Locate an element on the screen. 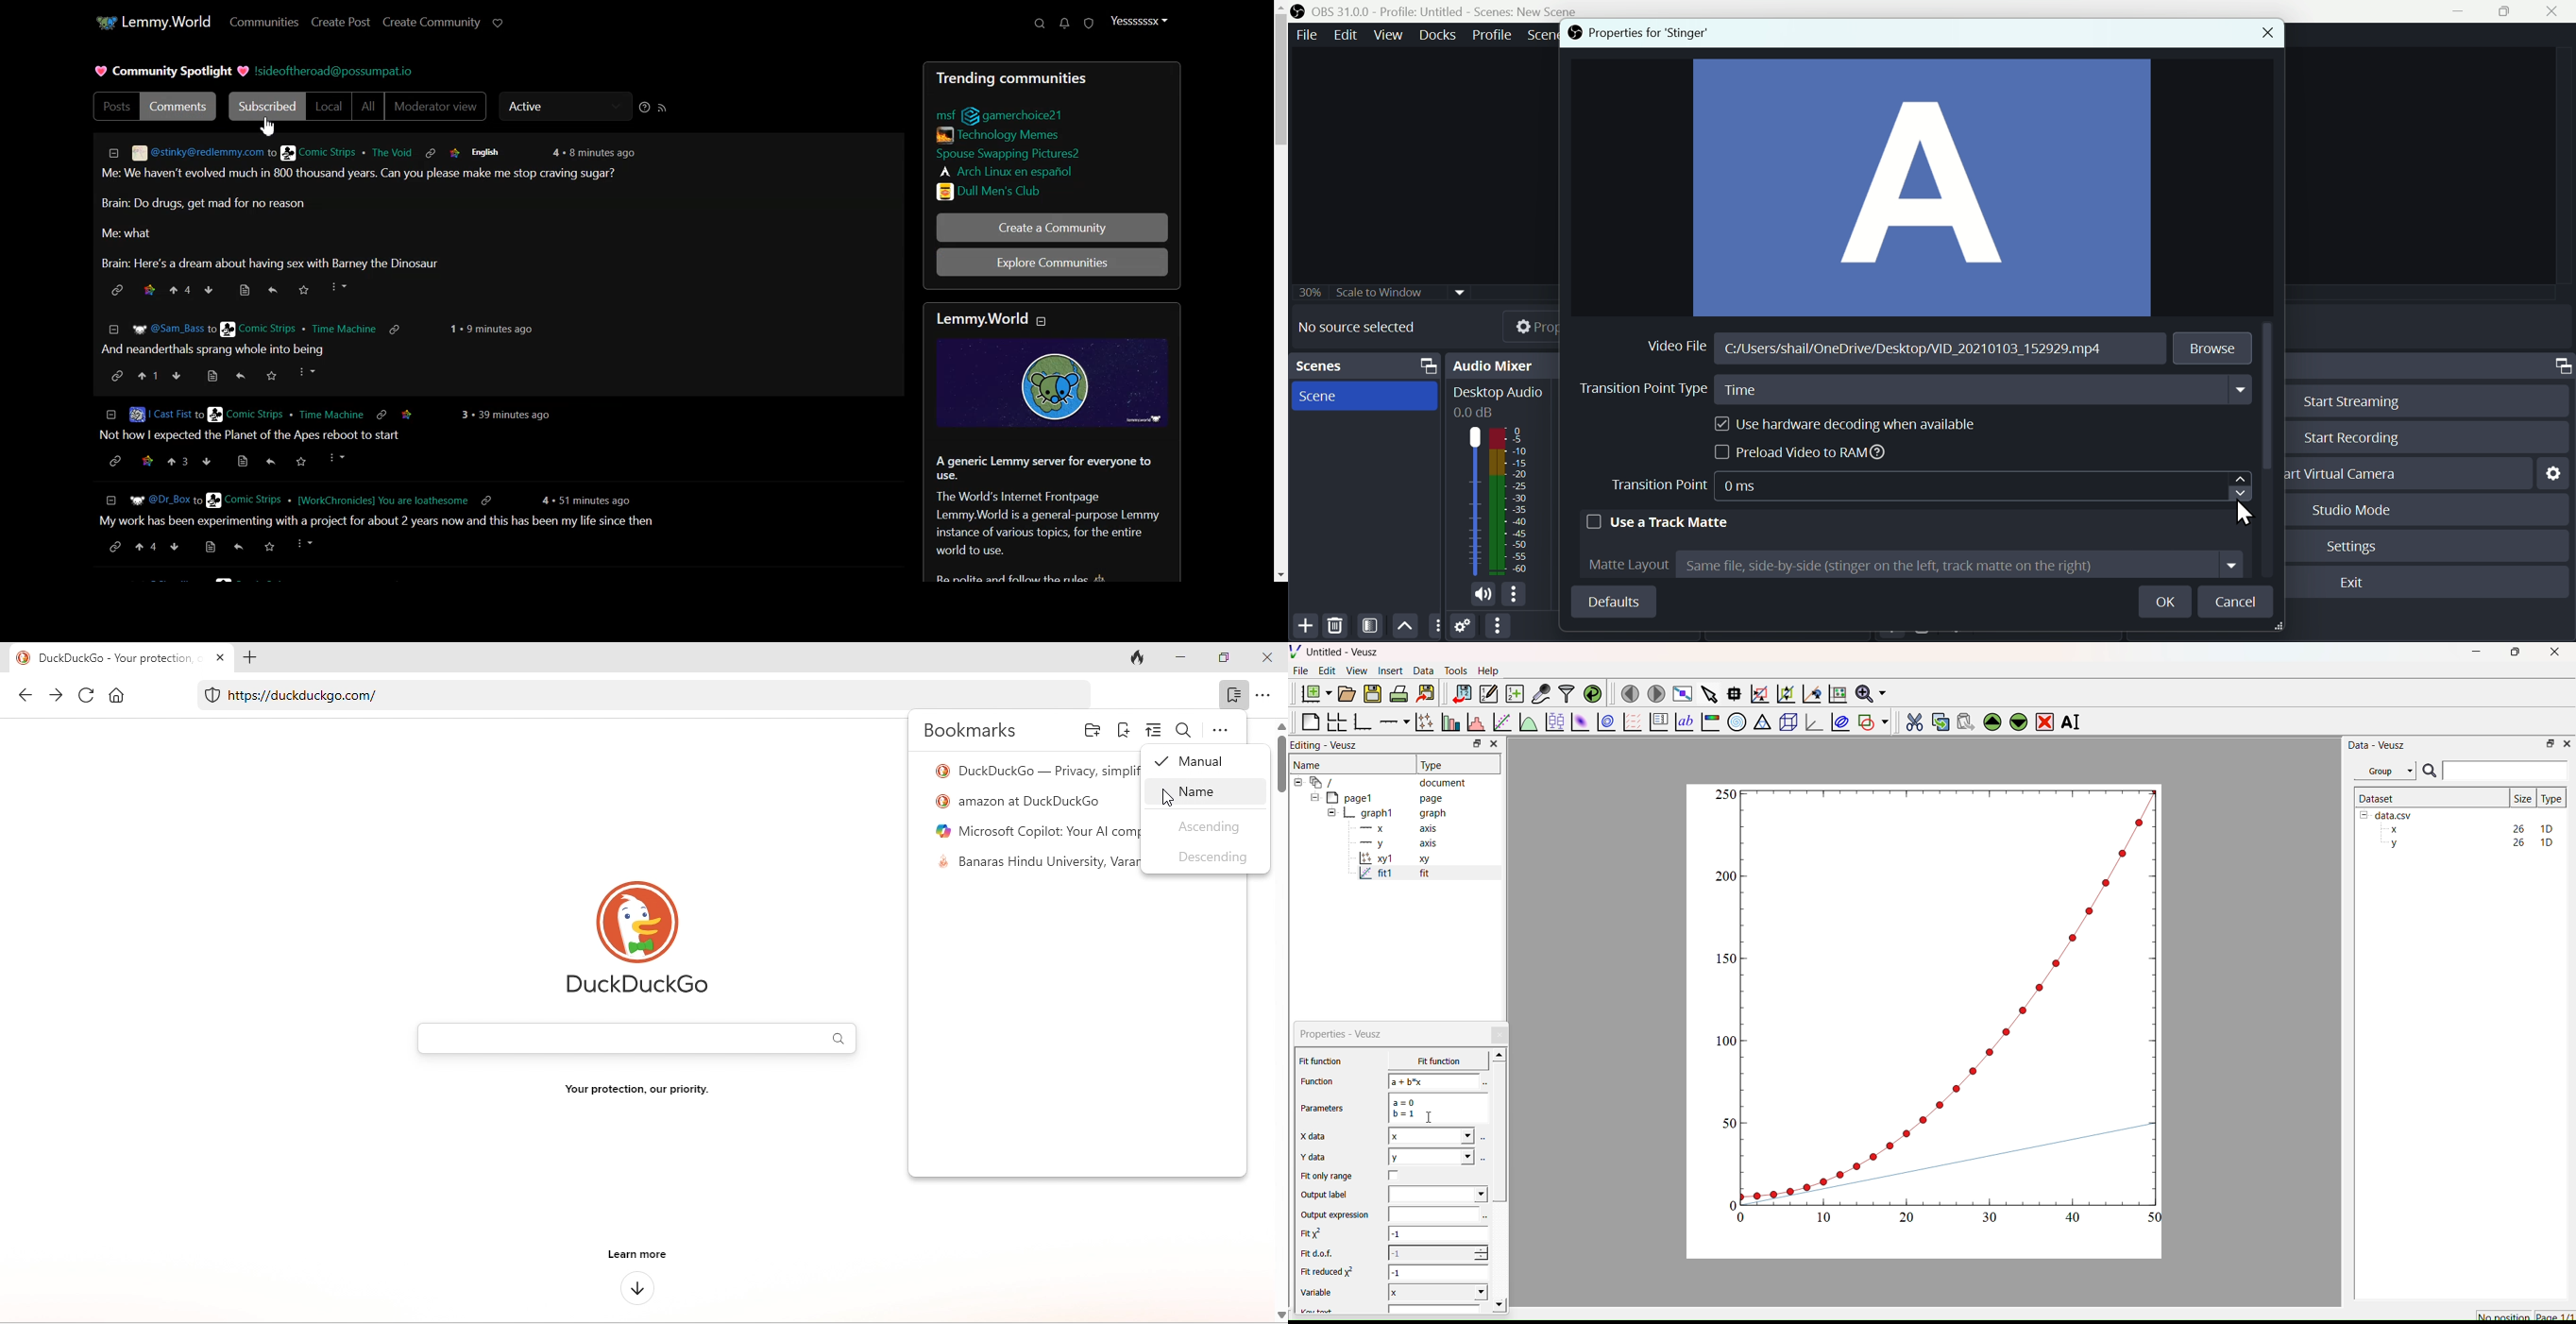  starred is located at coordinates (146, 462).